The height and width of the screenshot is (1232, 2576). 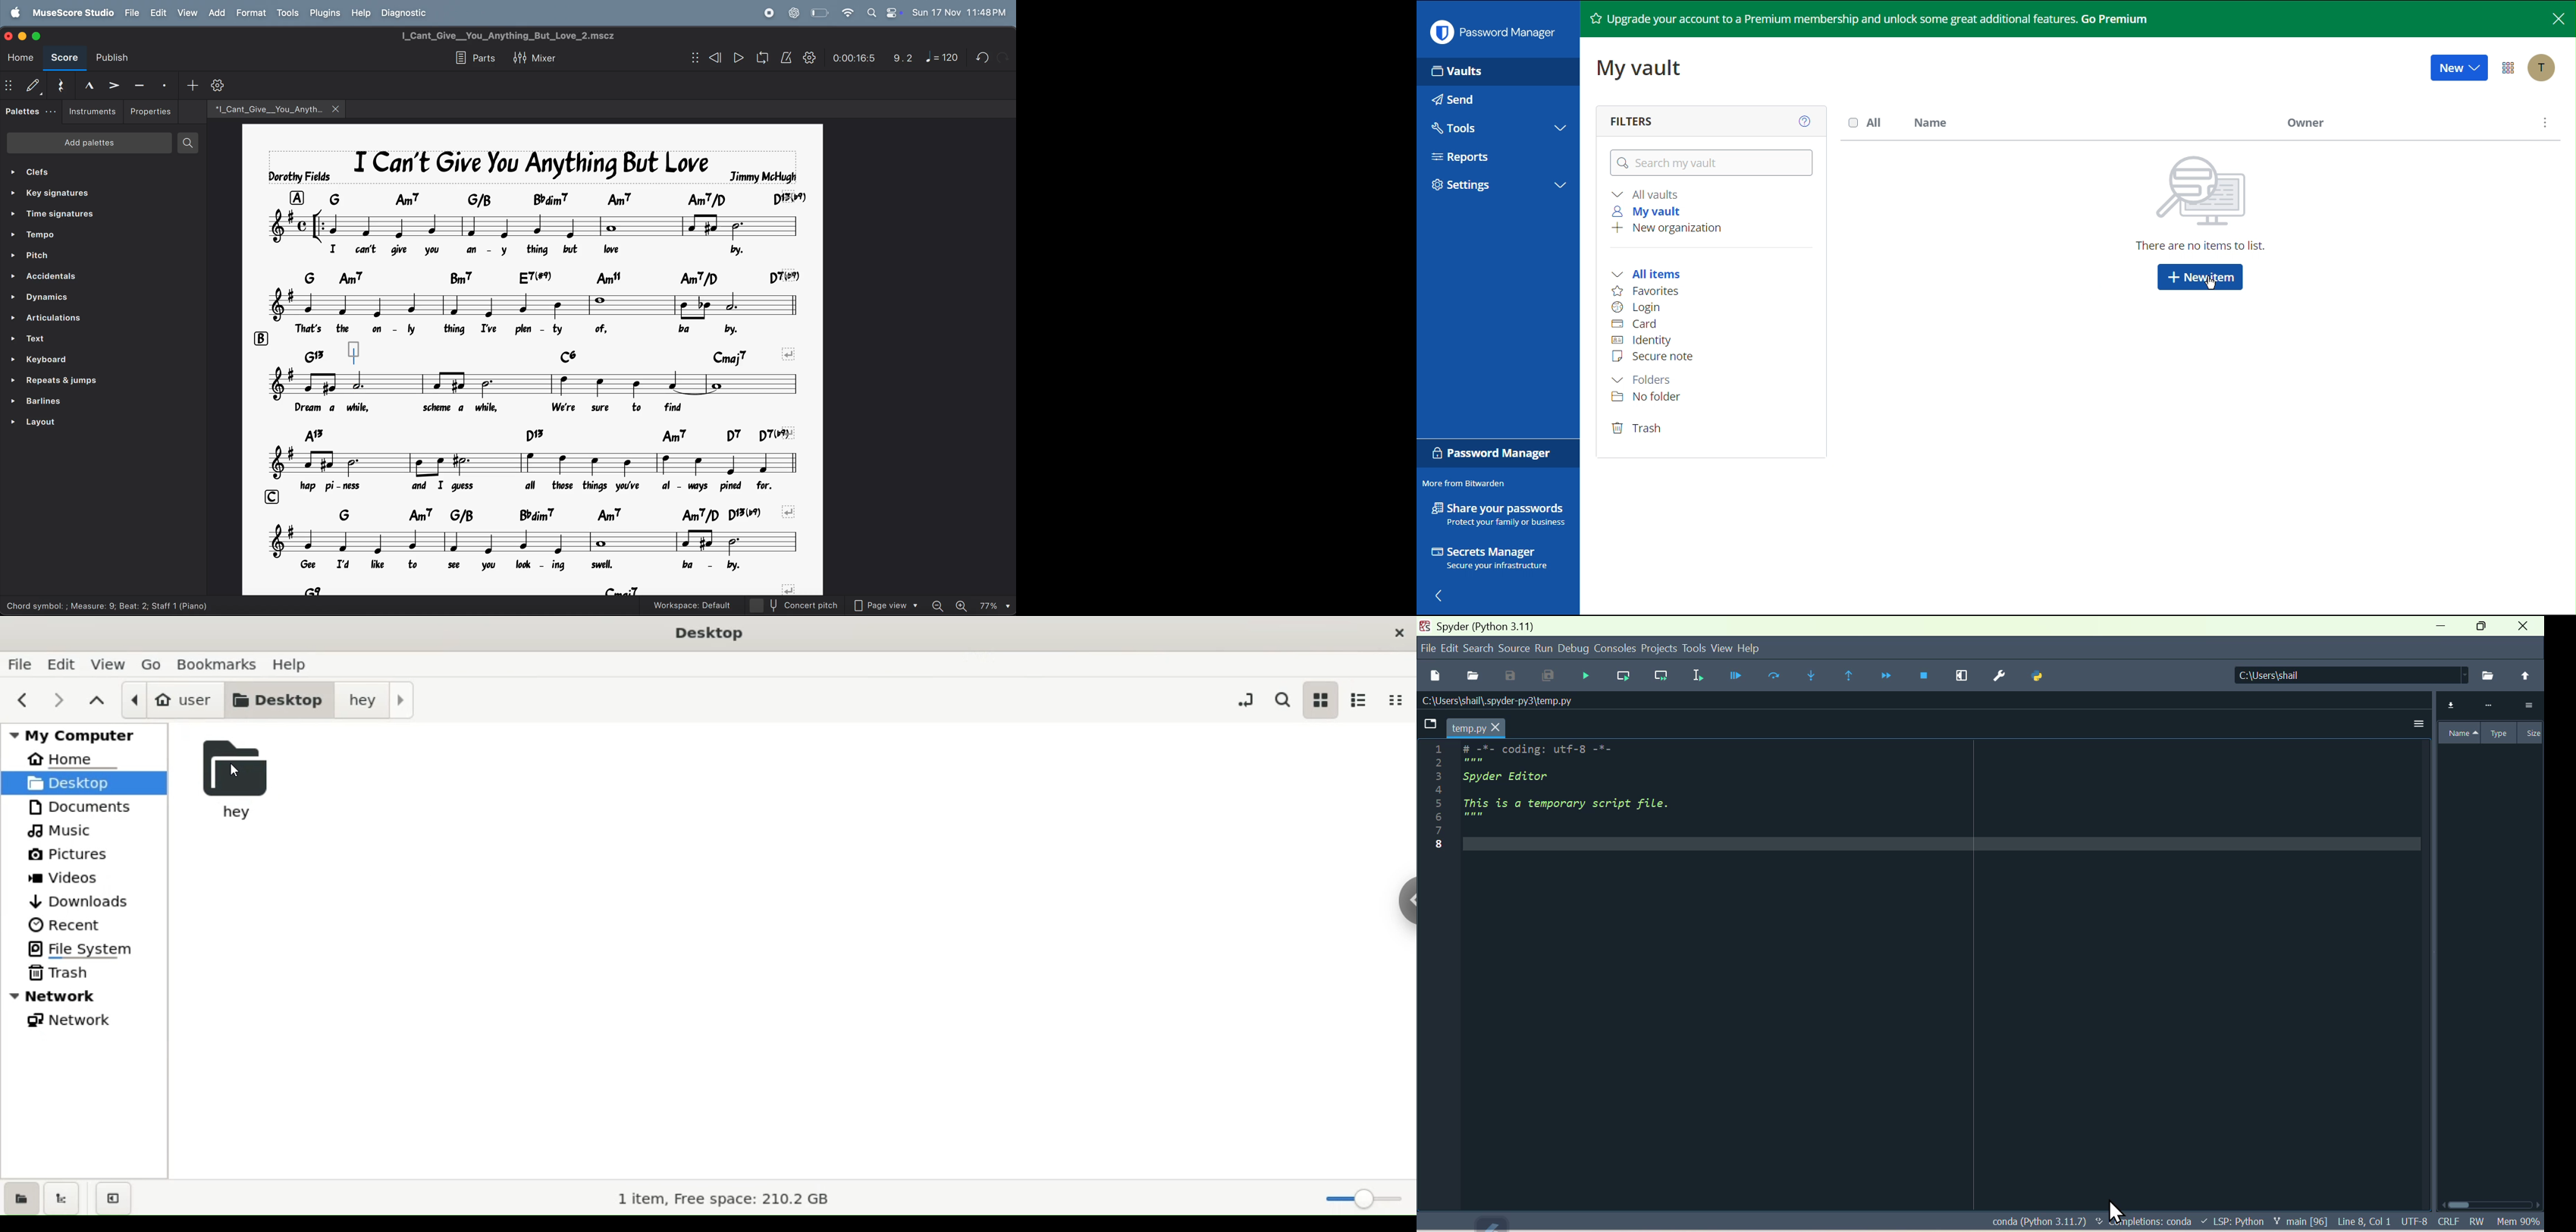 What do you see at coordinates (848, 13) in the screenshot?
I see `wifi` at bounding box center [848, 13].